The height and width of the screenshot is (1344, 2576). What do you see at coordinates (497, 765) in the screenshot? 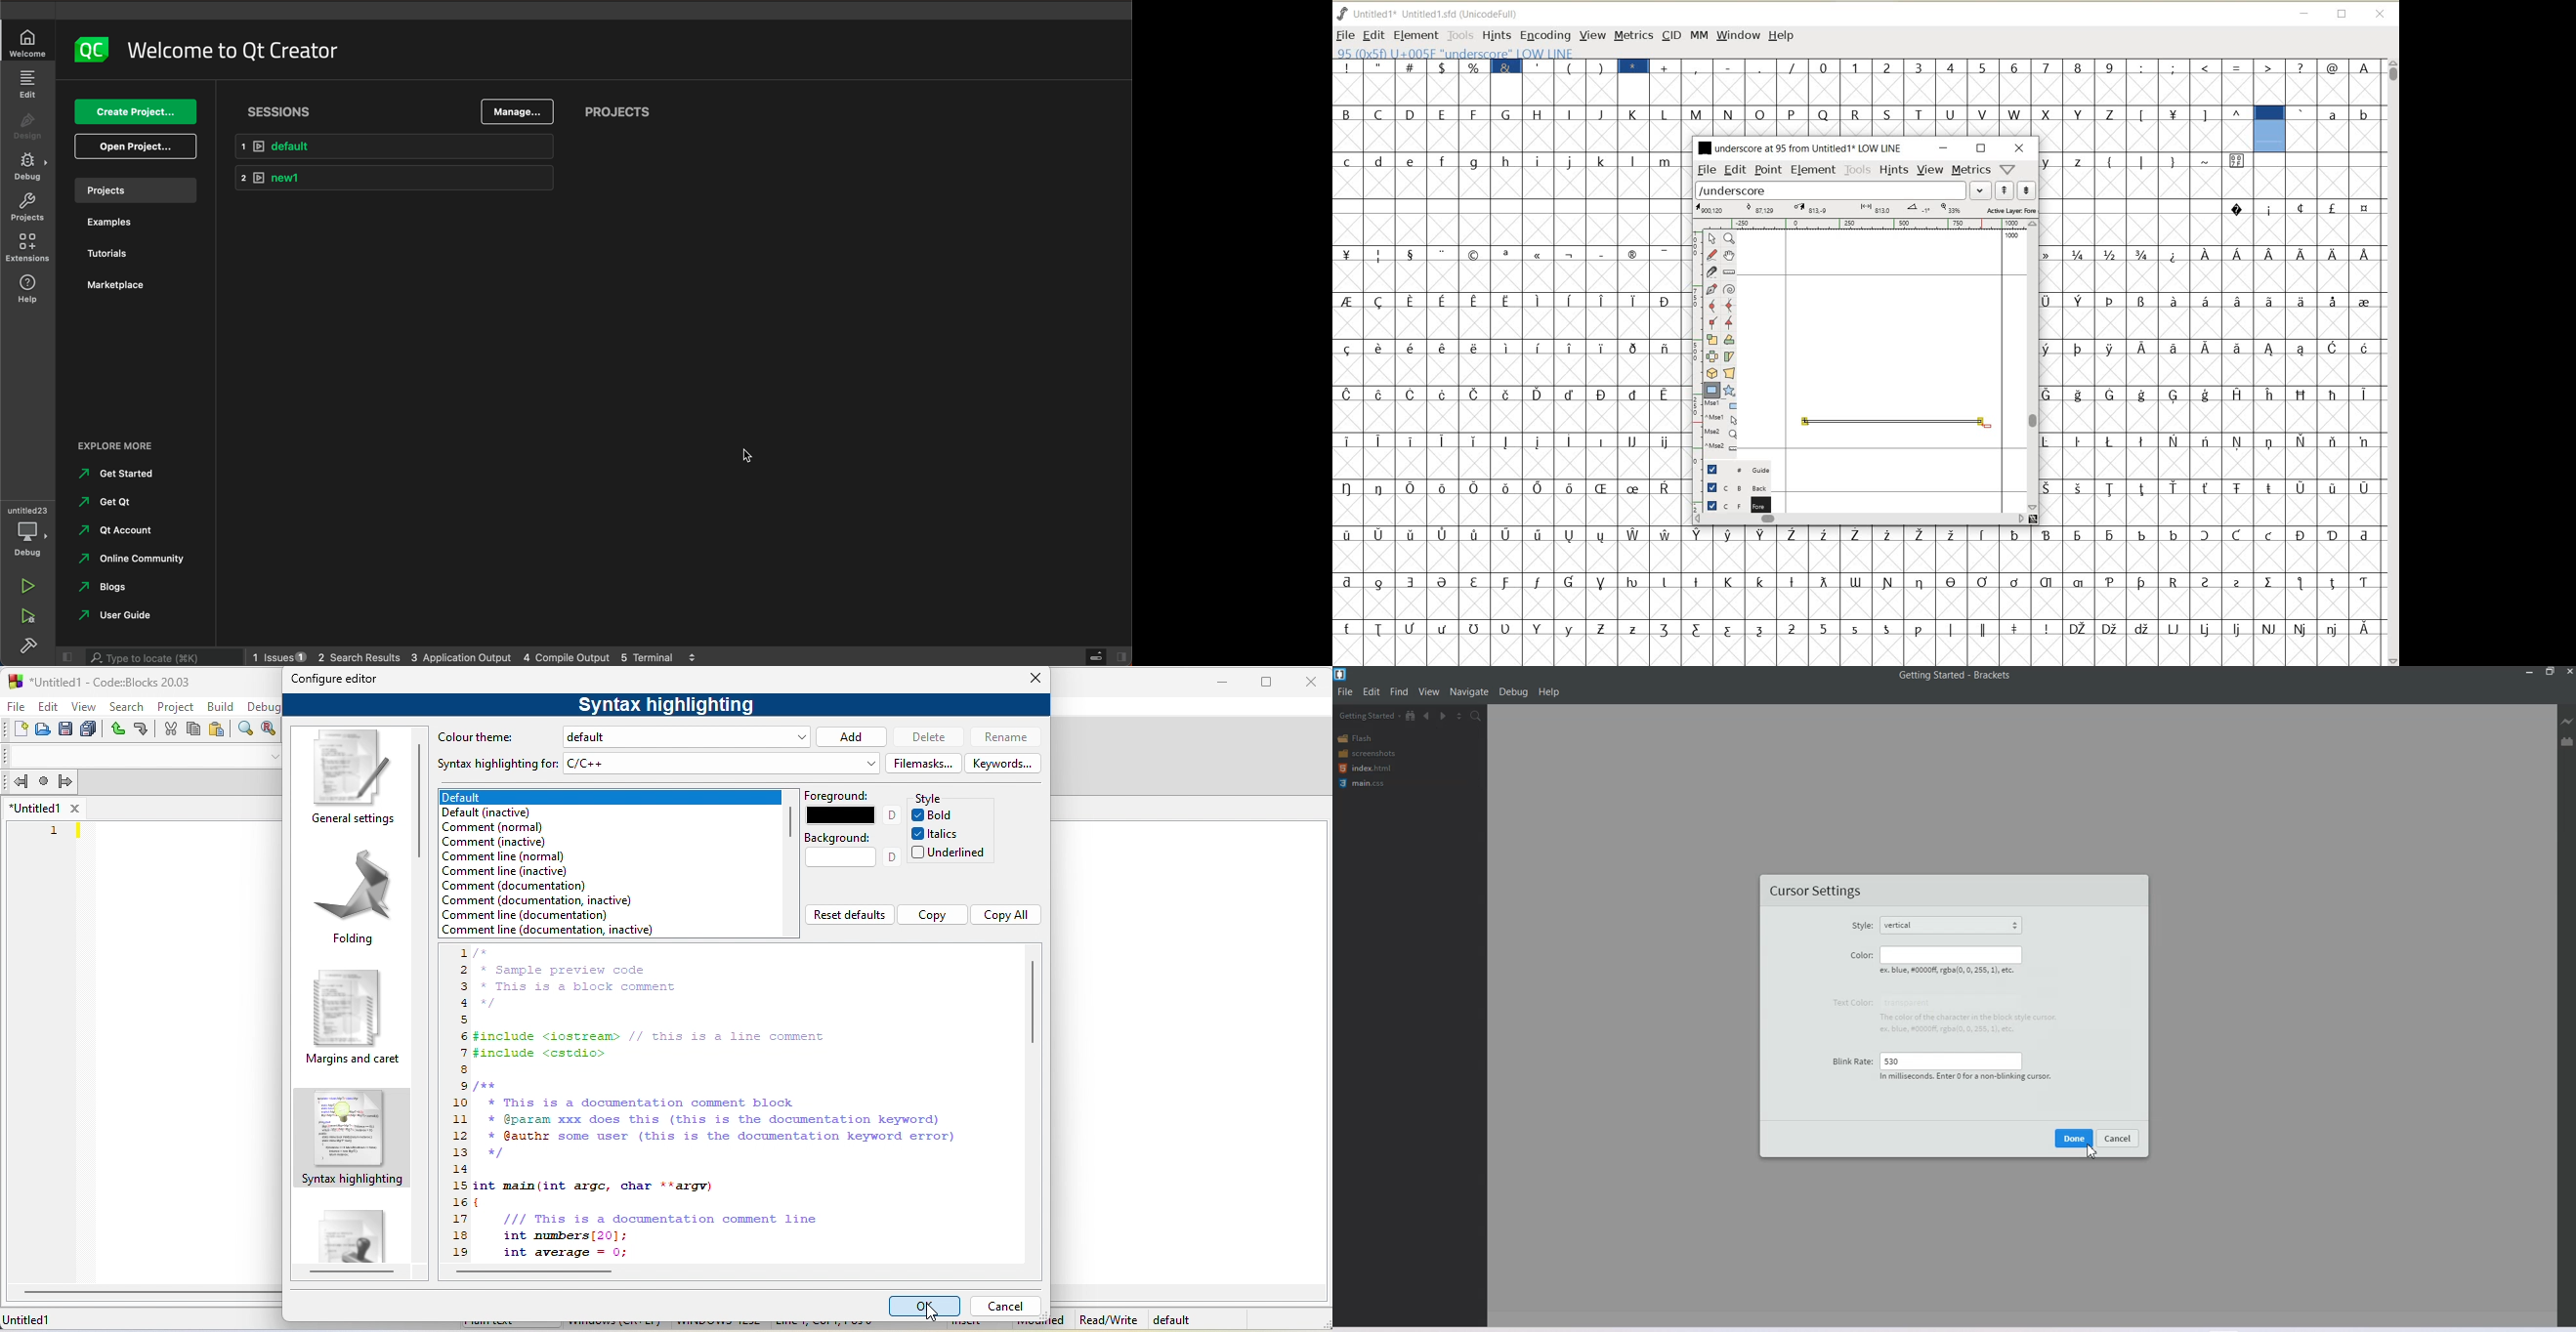
I see `syntax highlighting for` at bounding box center [497, 765].